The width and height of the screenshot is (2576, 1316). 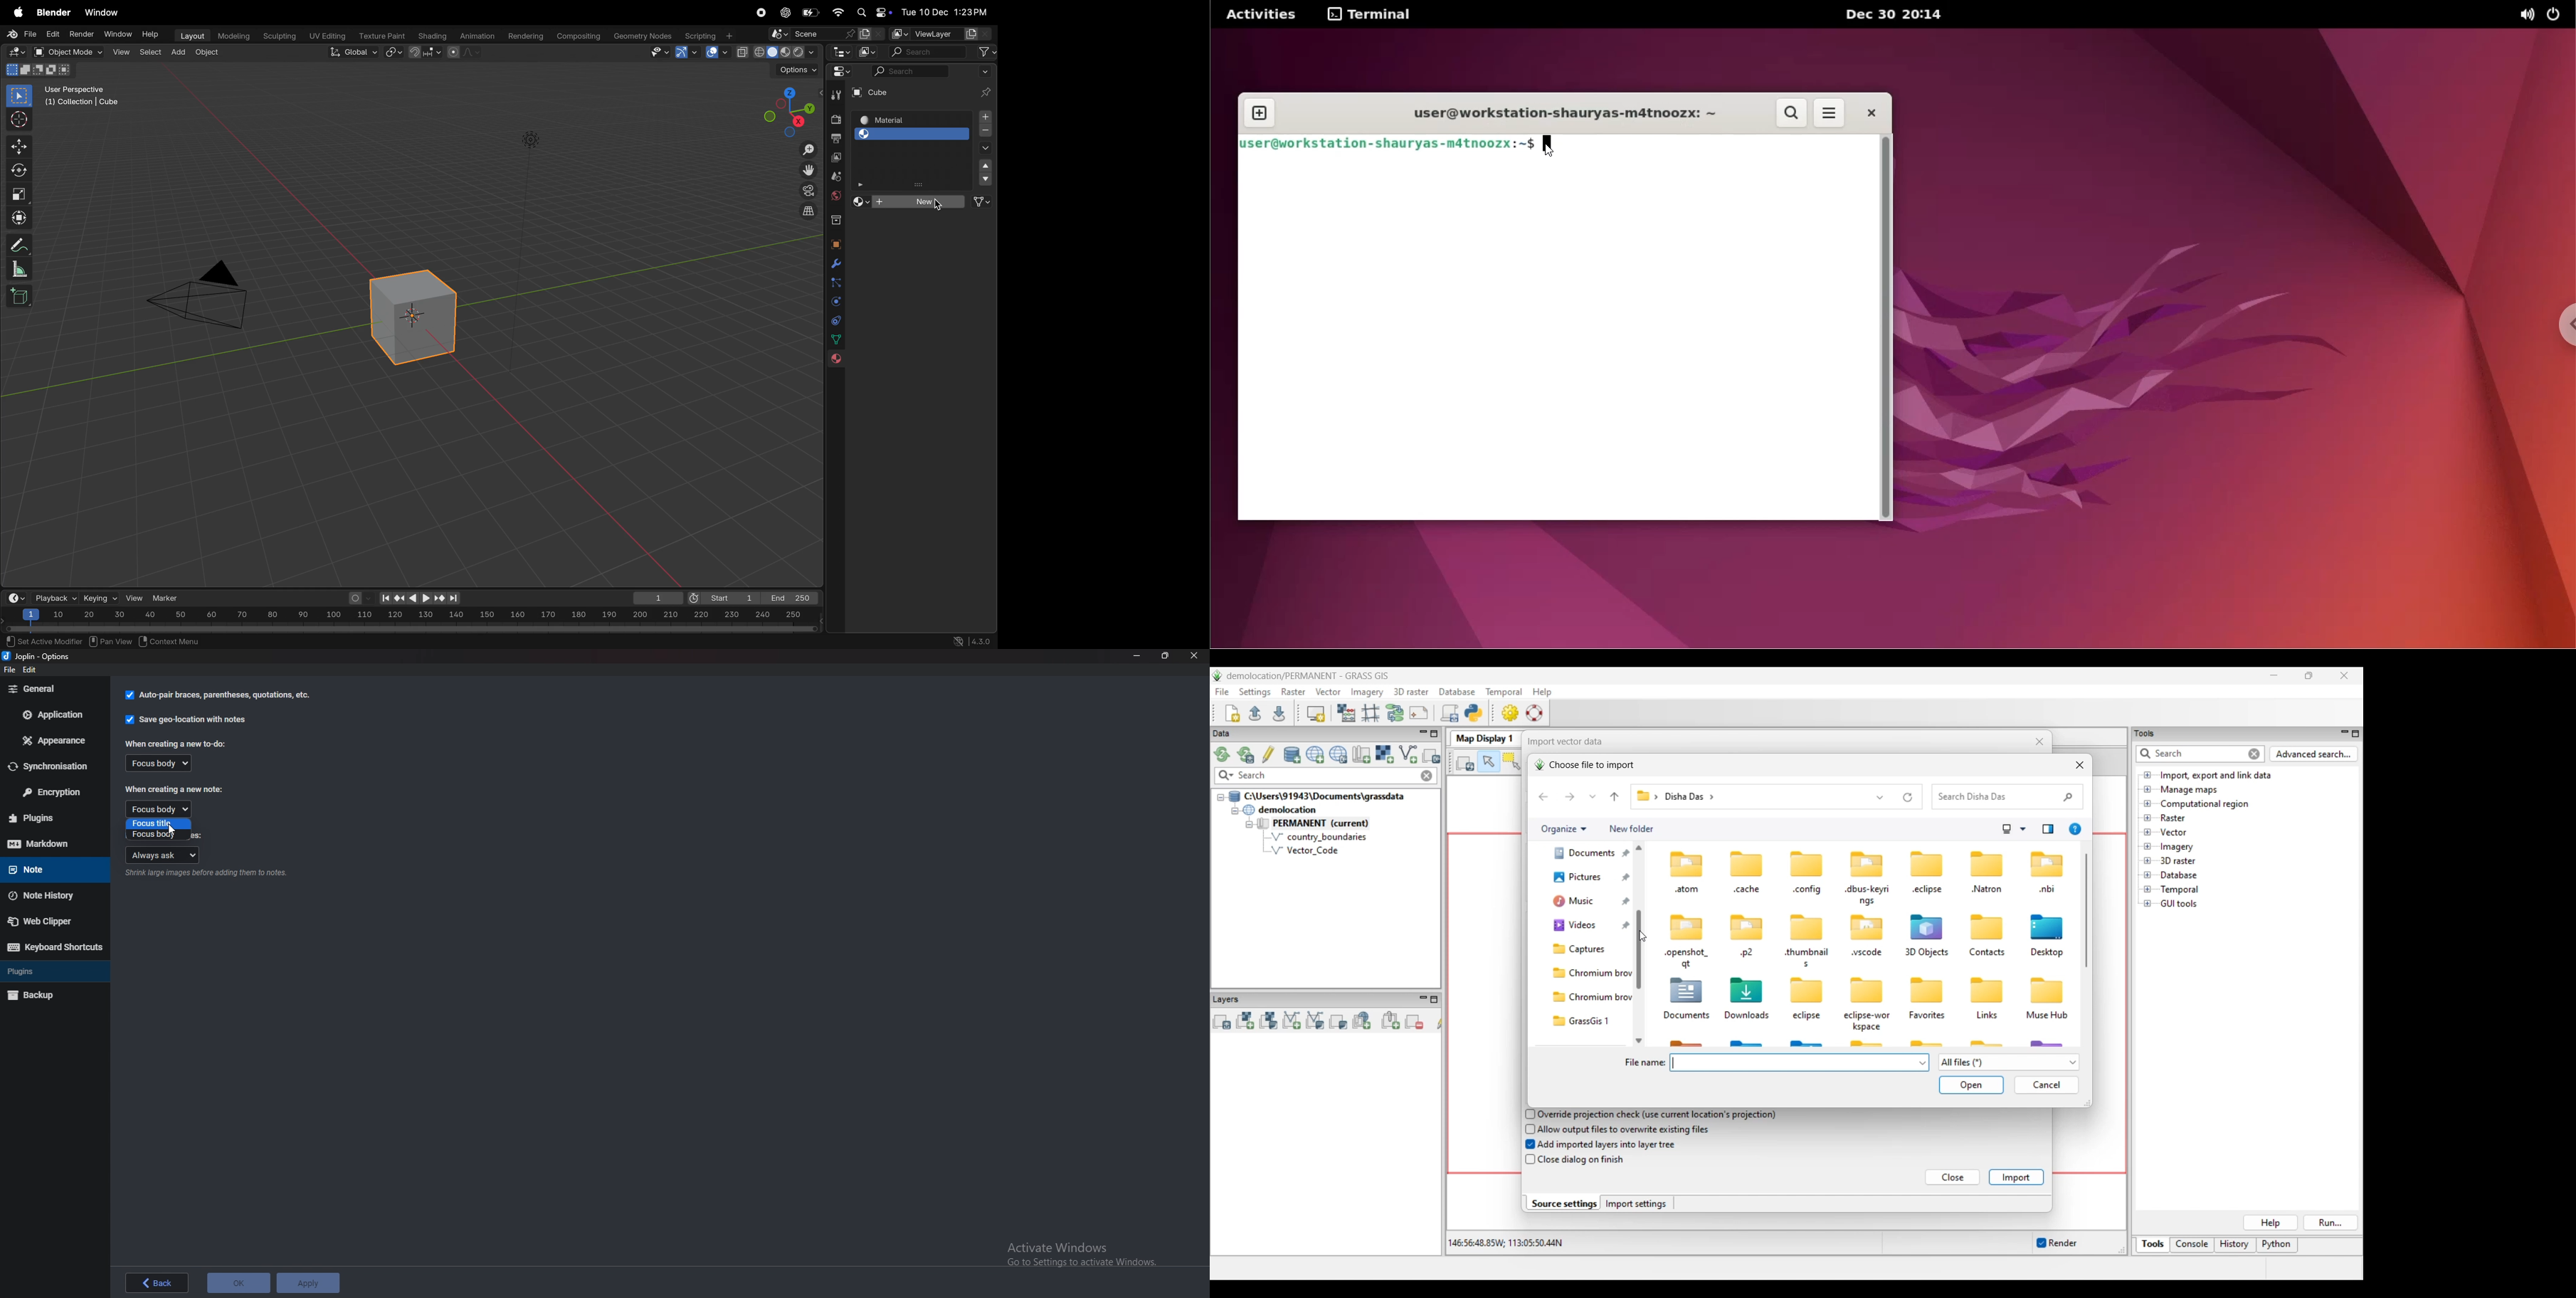 I want to click on Keyboard shortcuts, so click(x=54, y=947).